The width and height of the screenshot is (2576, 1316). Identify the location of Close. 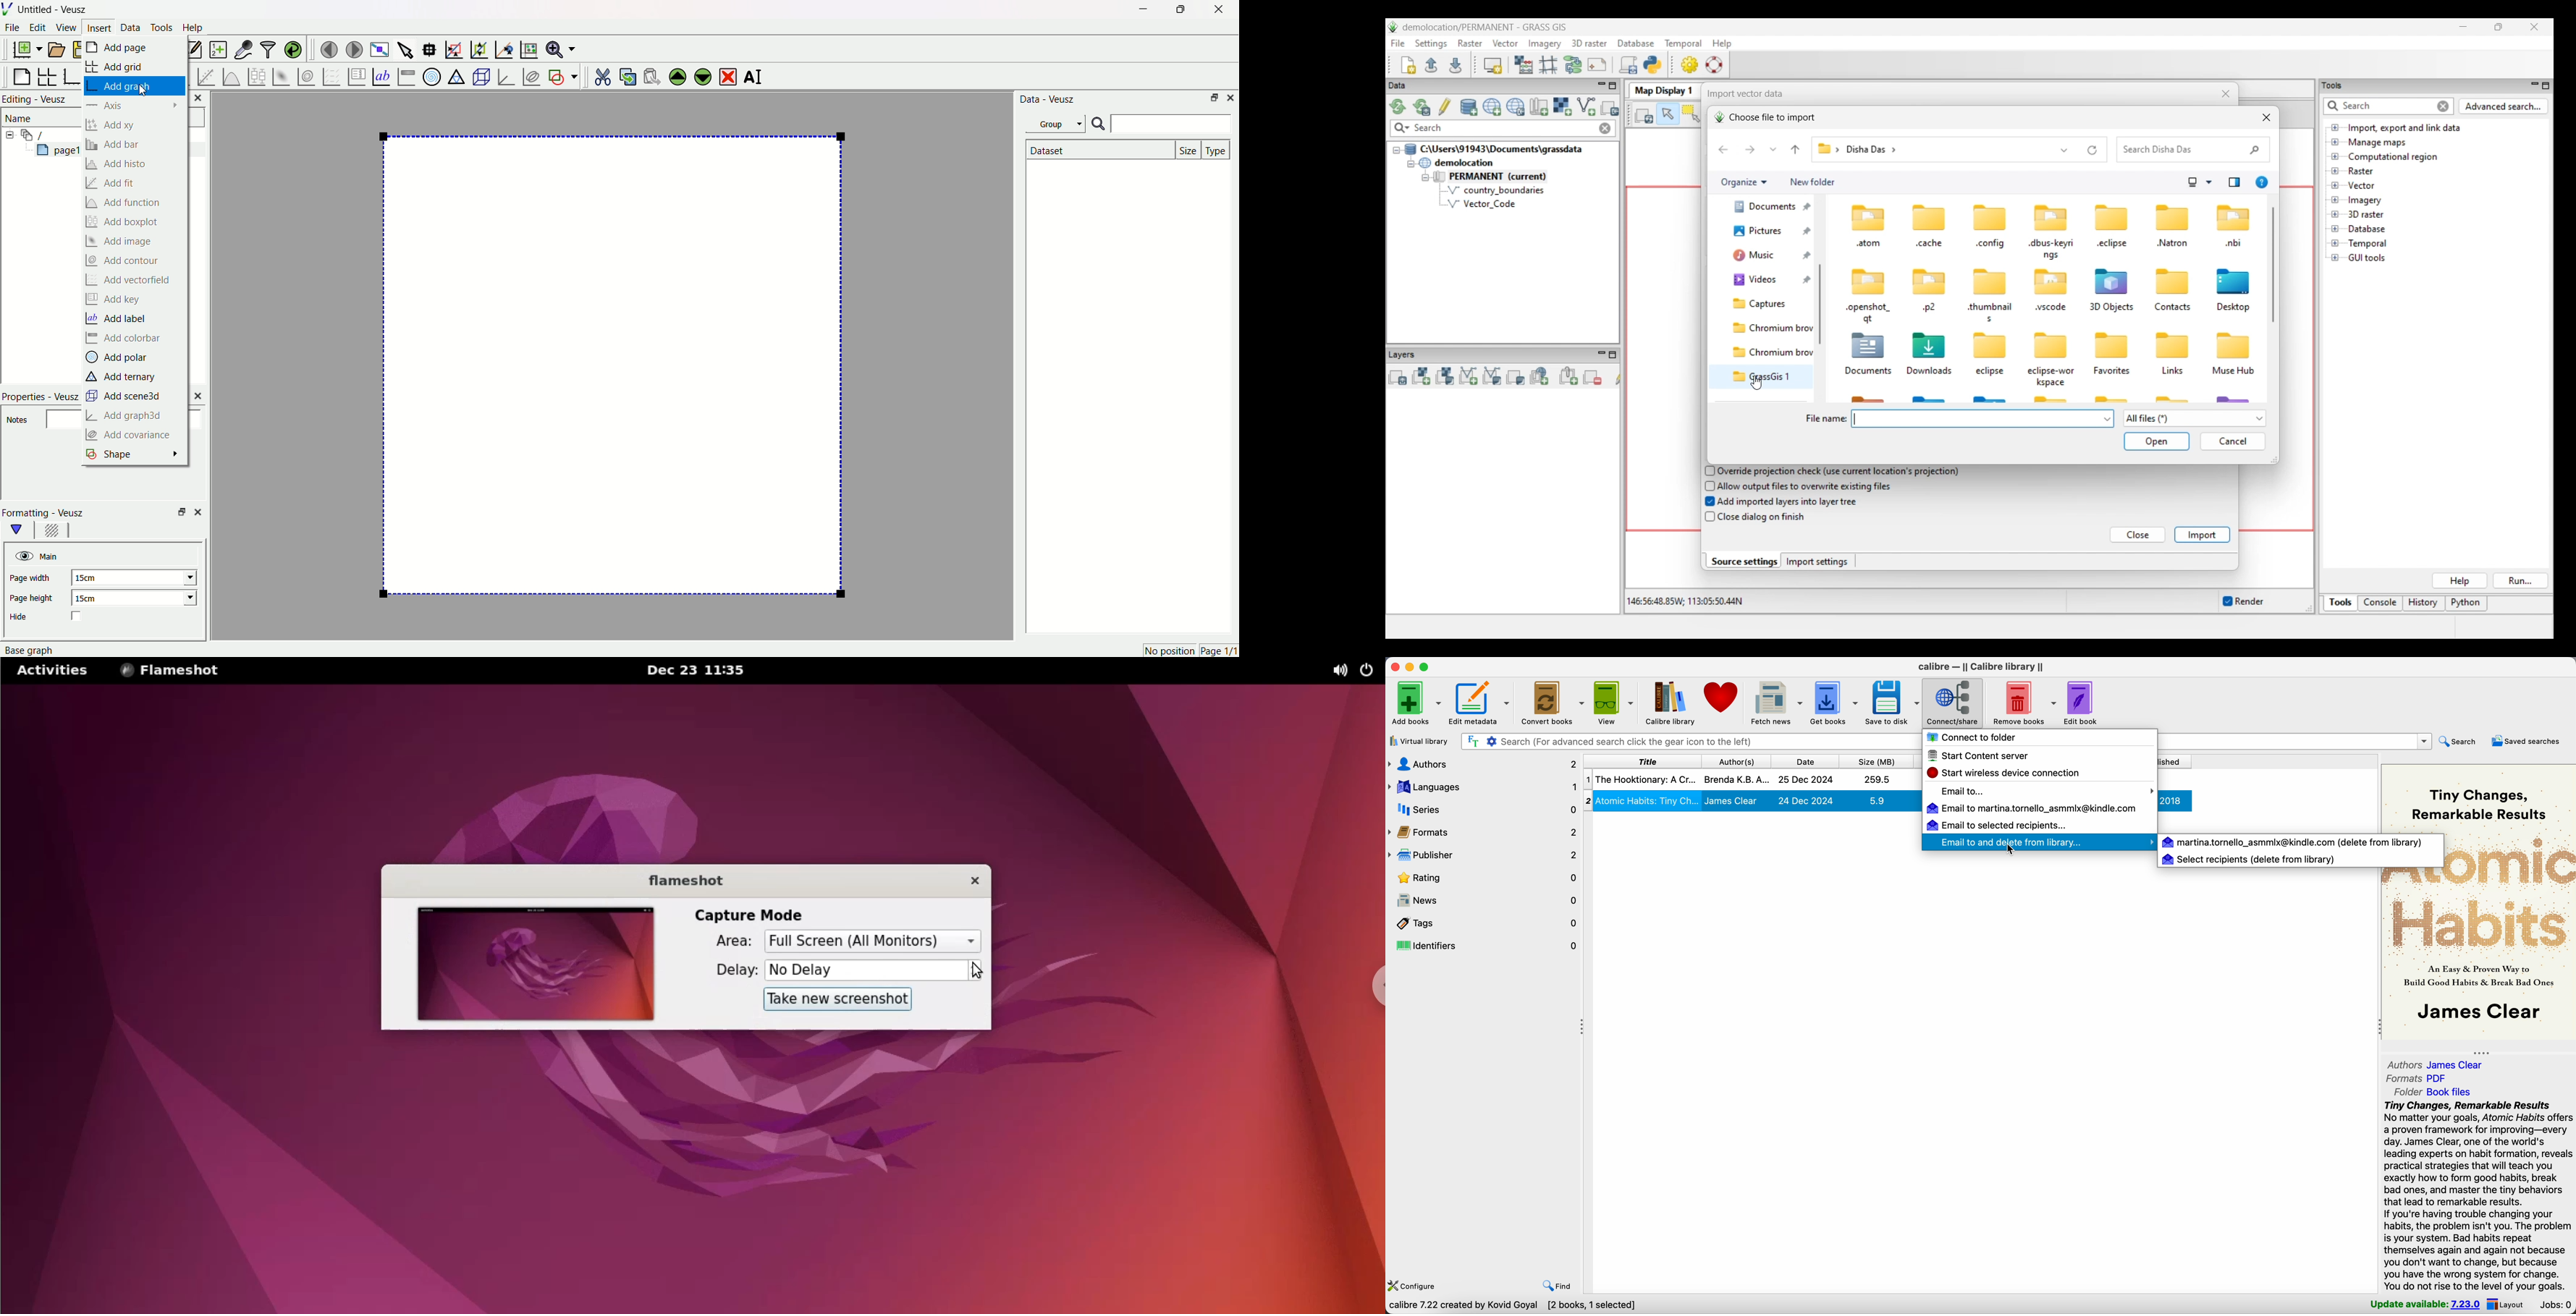
(1214, 11).